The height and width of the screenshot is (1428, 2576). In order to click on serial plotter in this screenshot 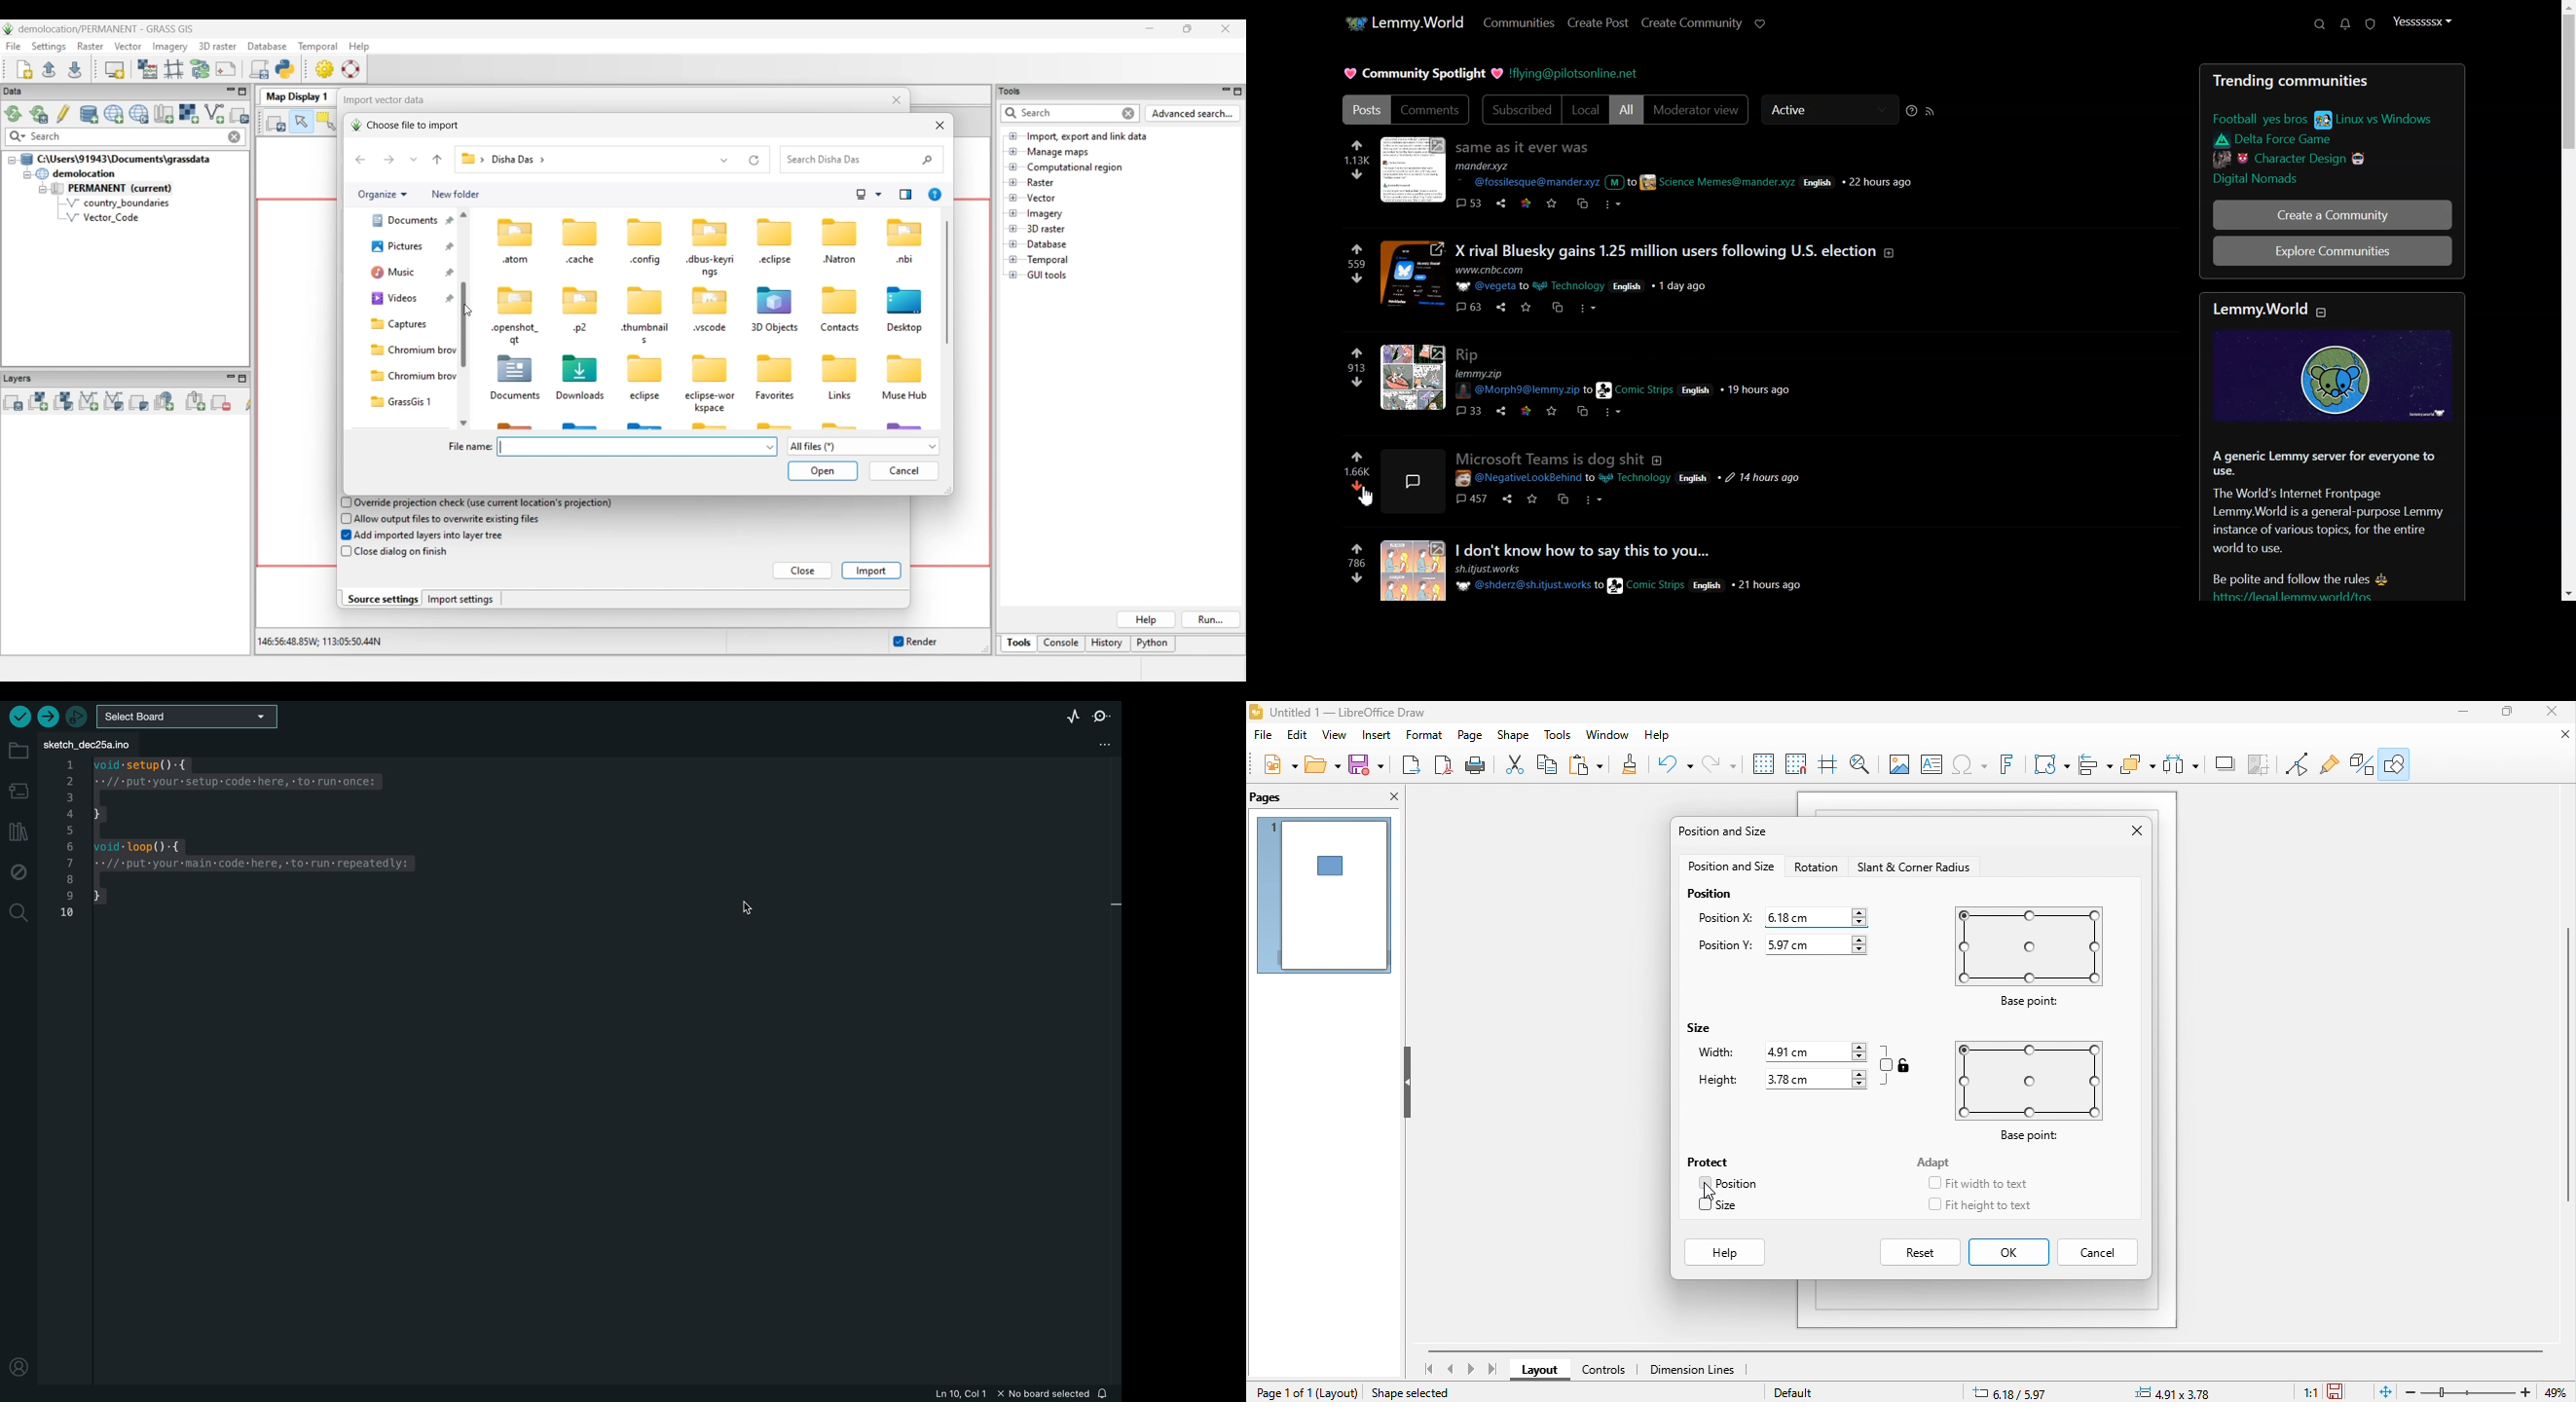, I will do `click(1070, 715)`.